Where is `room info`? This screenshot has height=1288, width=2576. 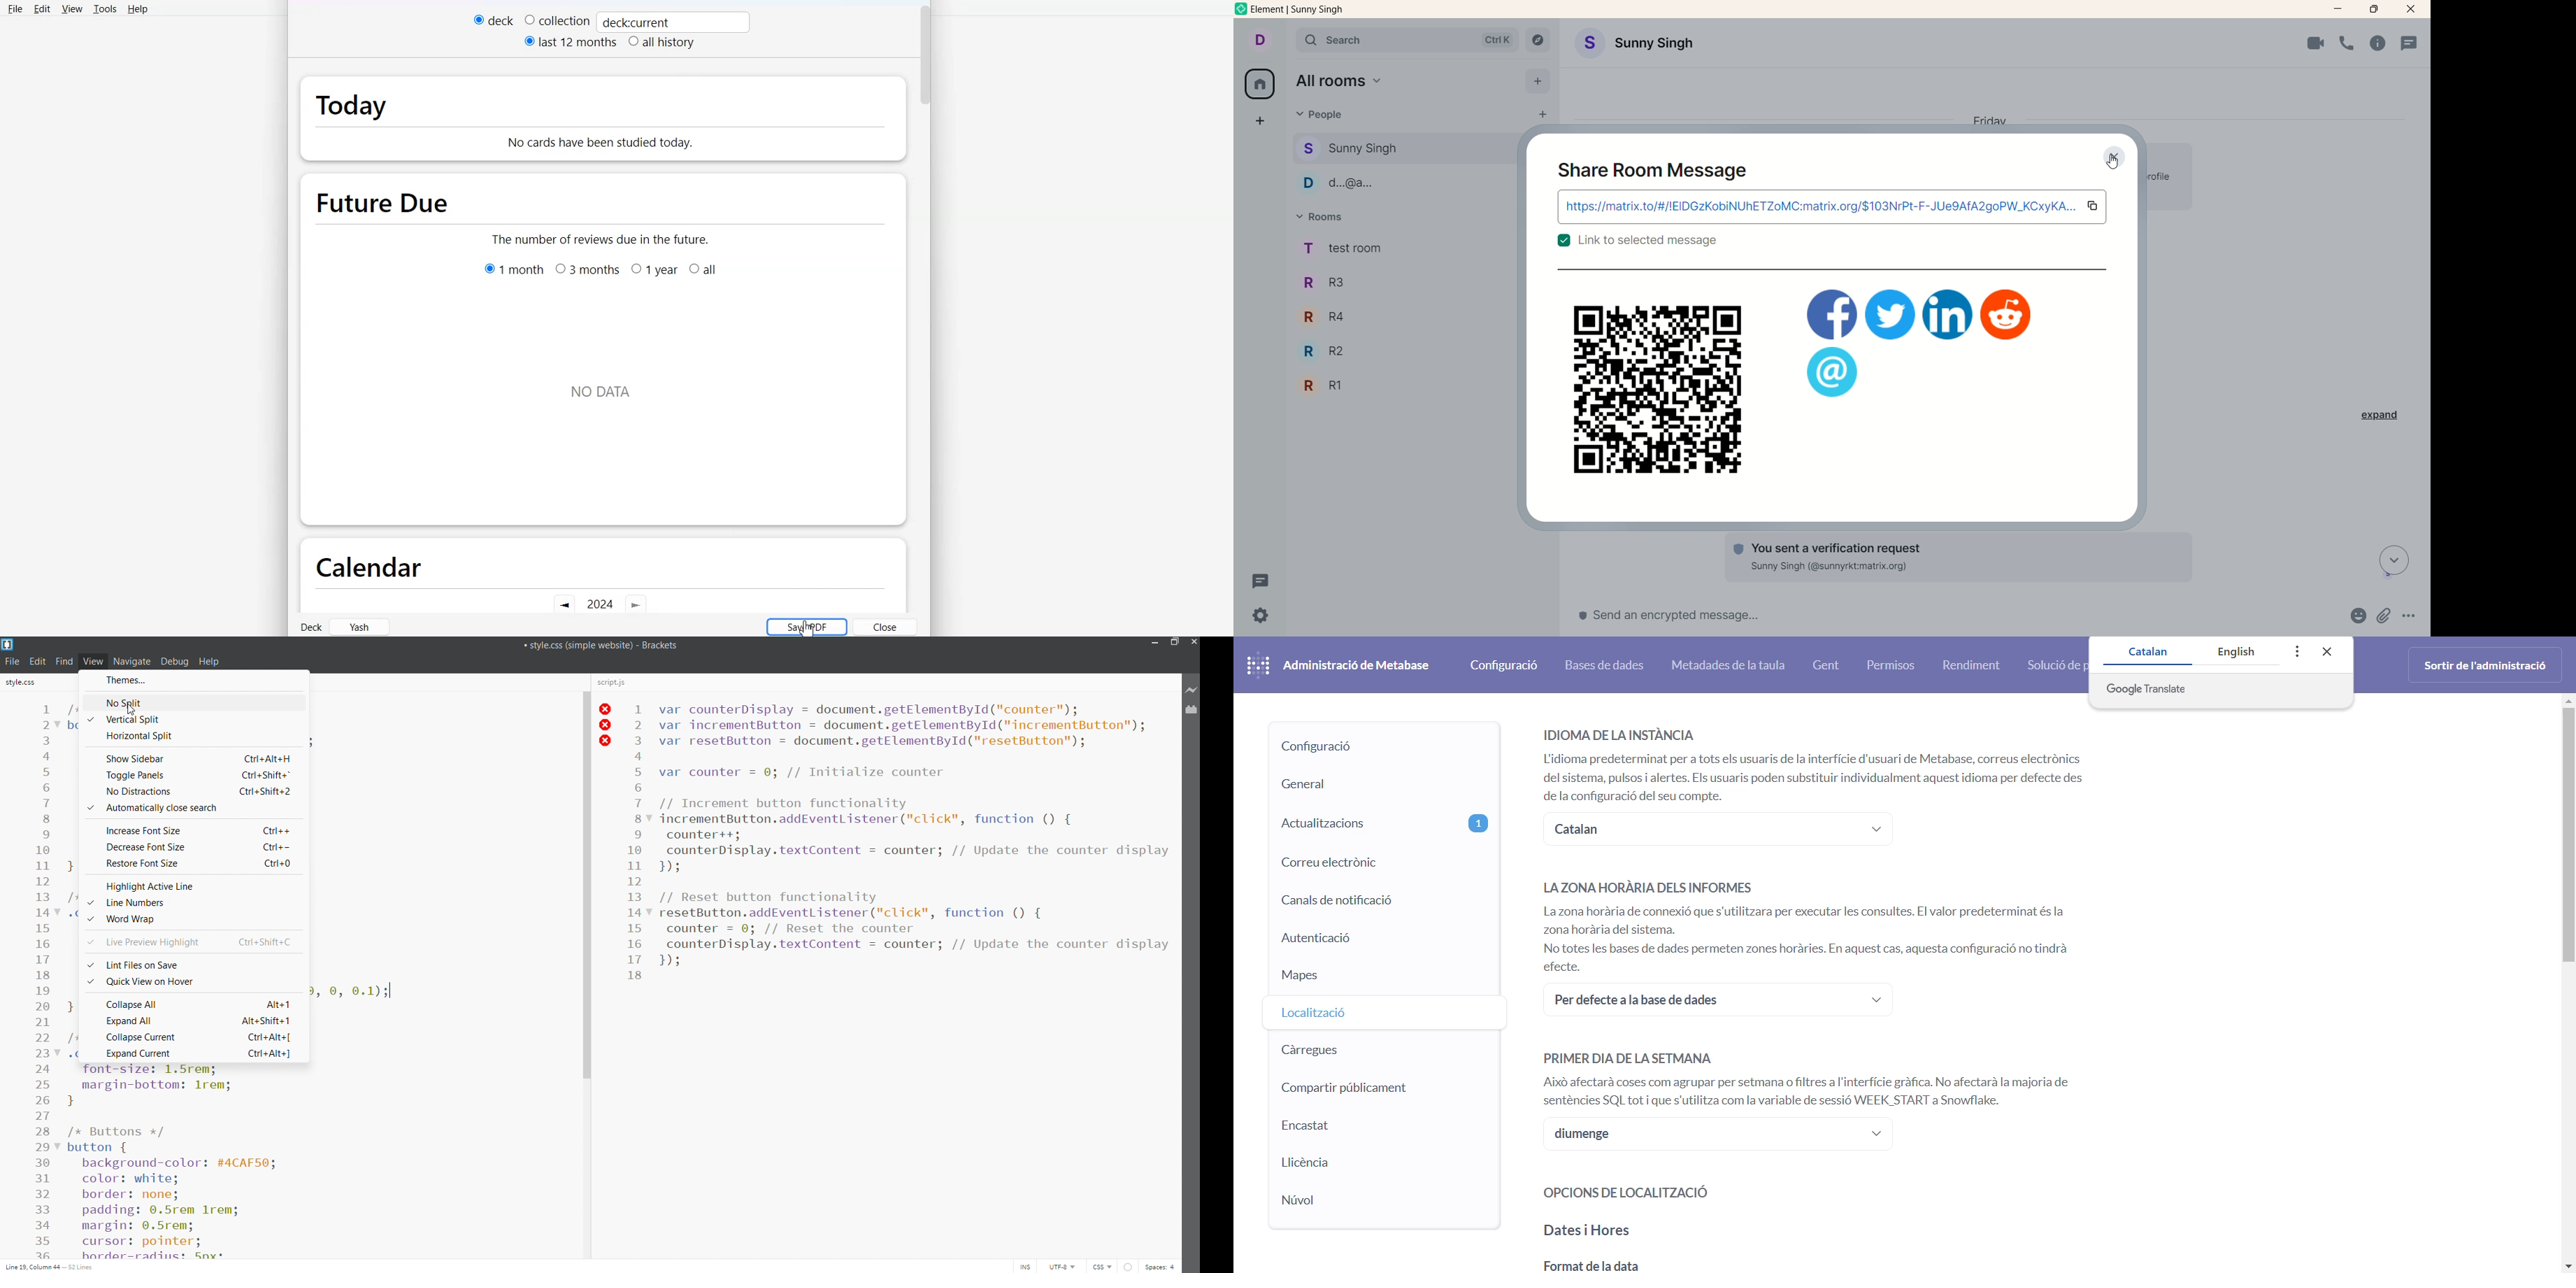 room info is located at coordinates (2381, 44).